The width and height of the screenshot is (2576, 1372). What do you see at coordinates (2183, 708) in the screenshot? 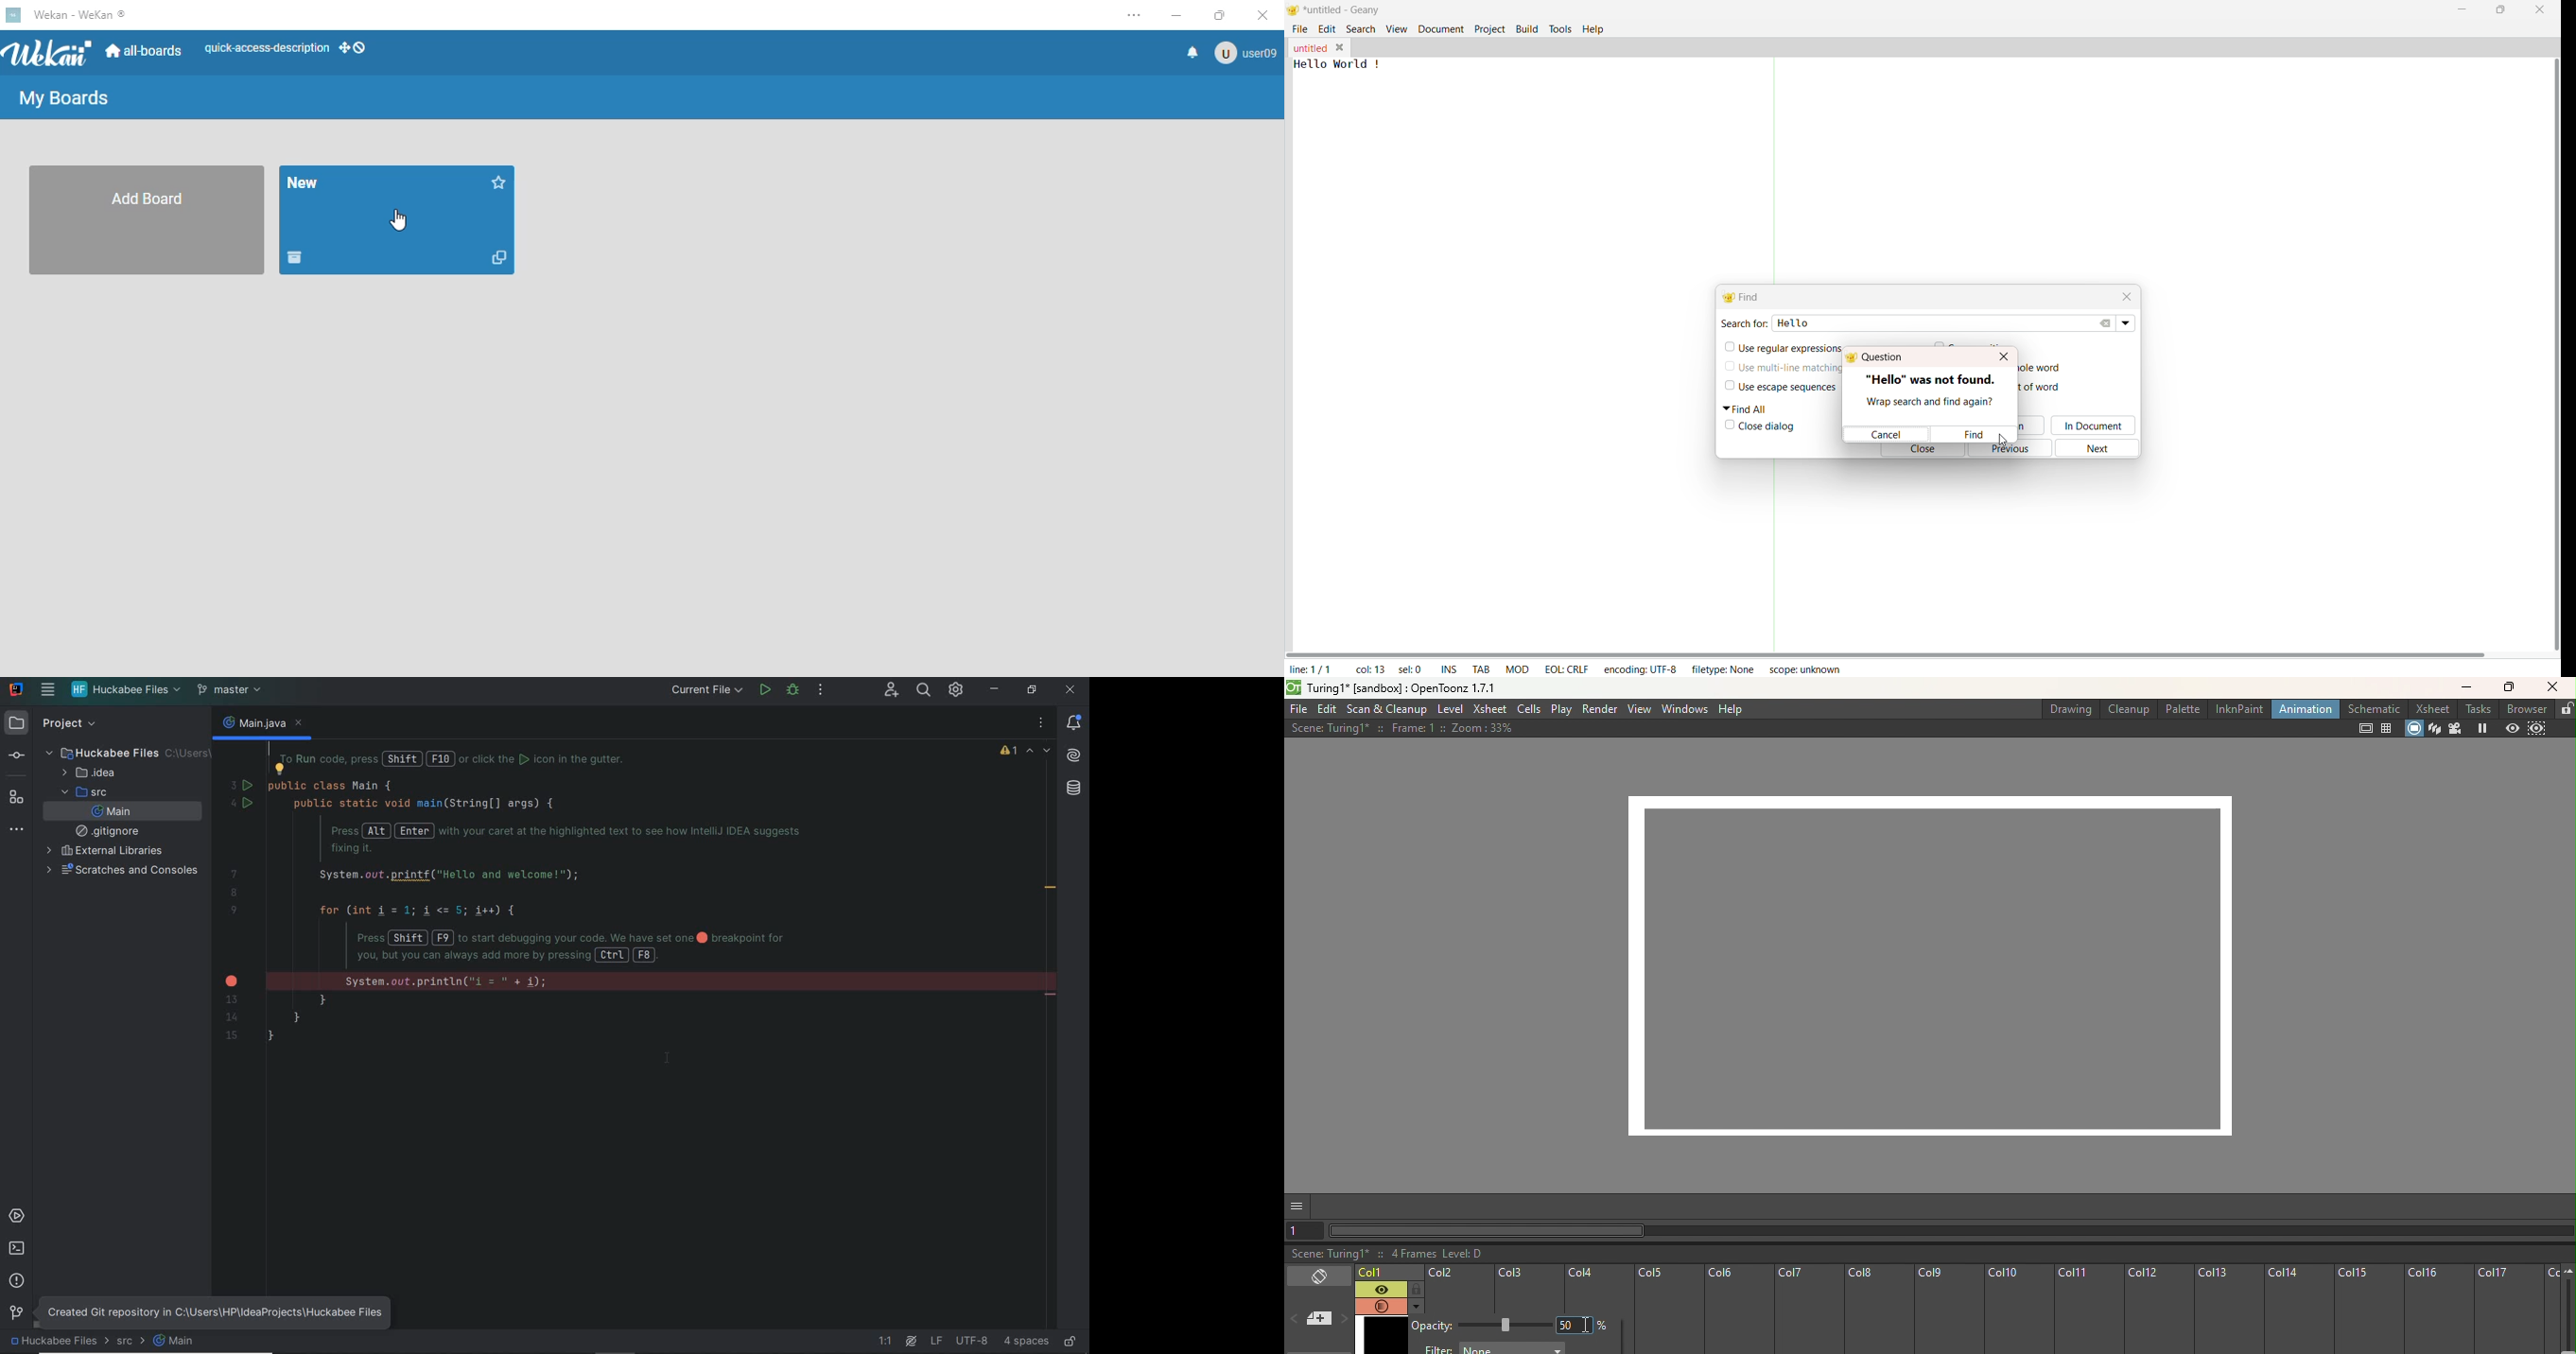
I see `Palette` at bounding box center [2183, 708].